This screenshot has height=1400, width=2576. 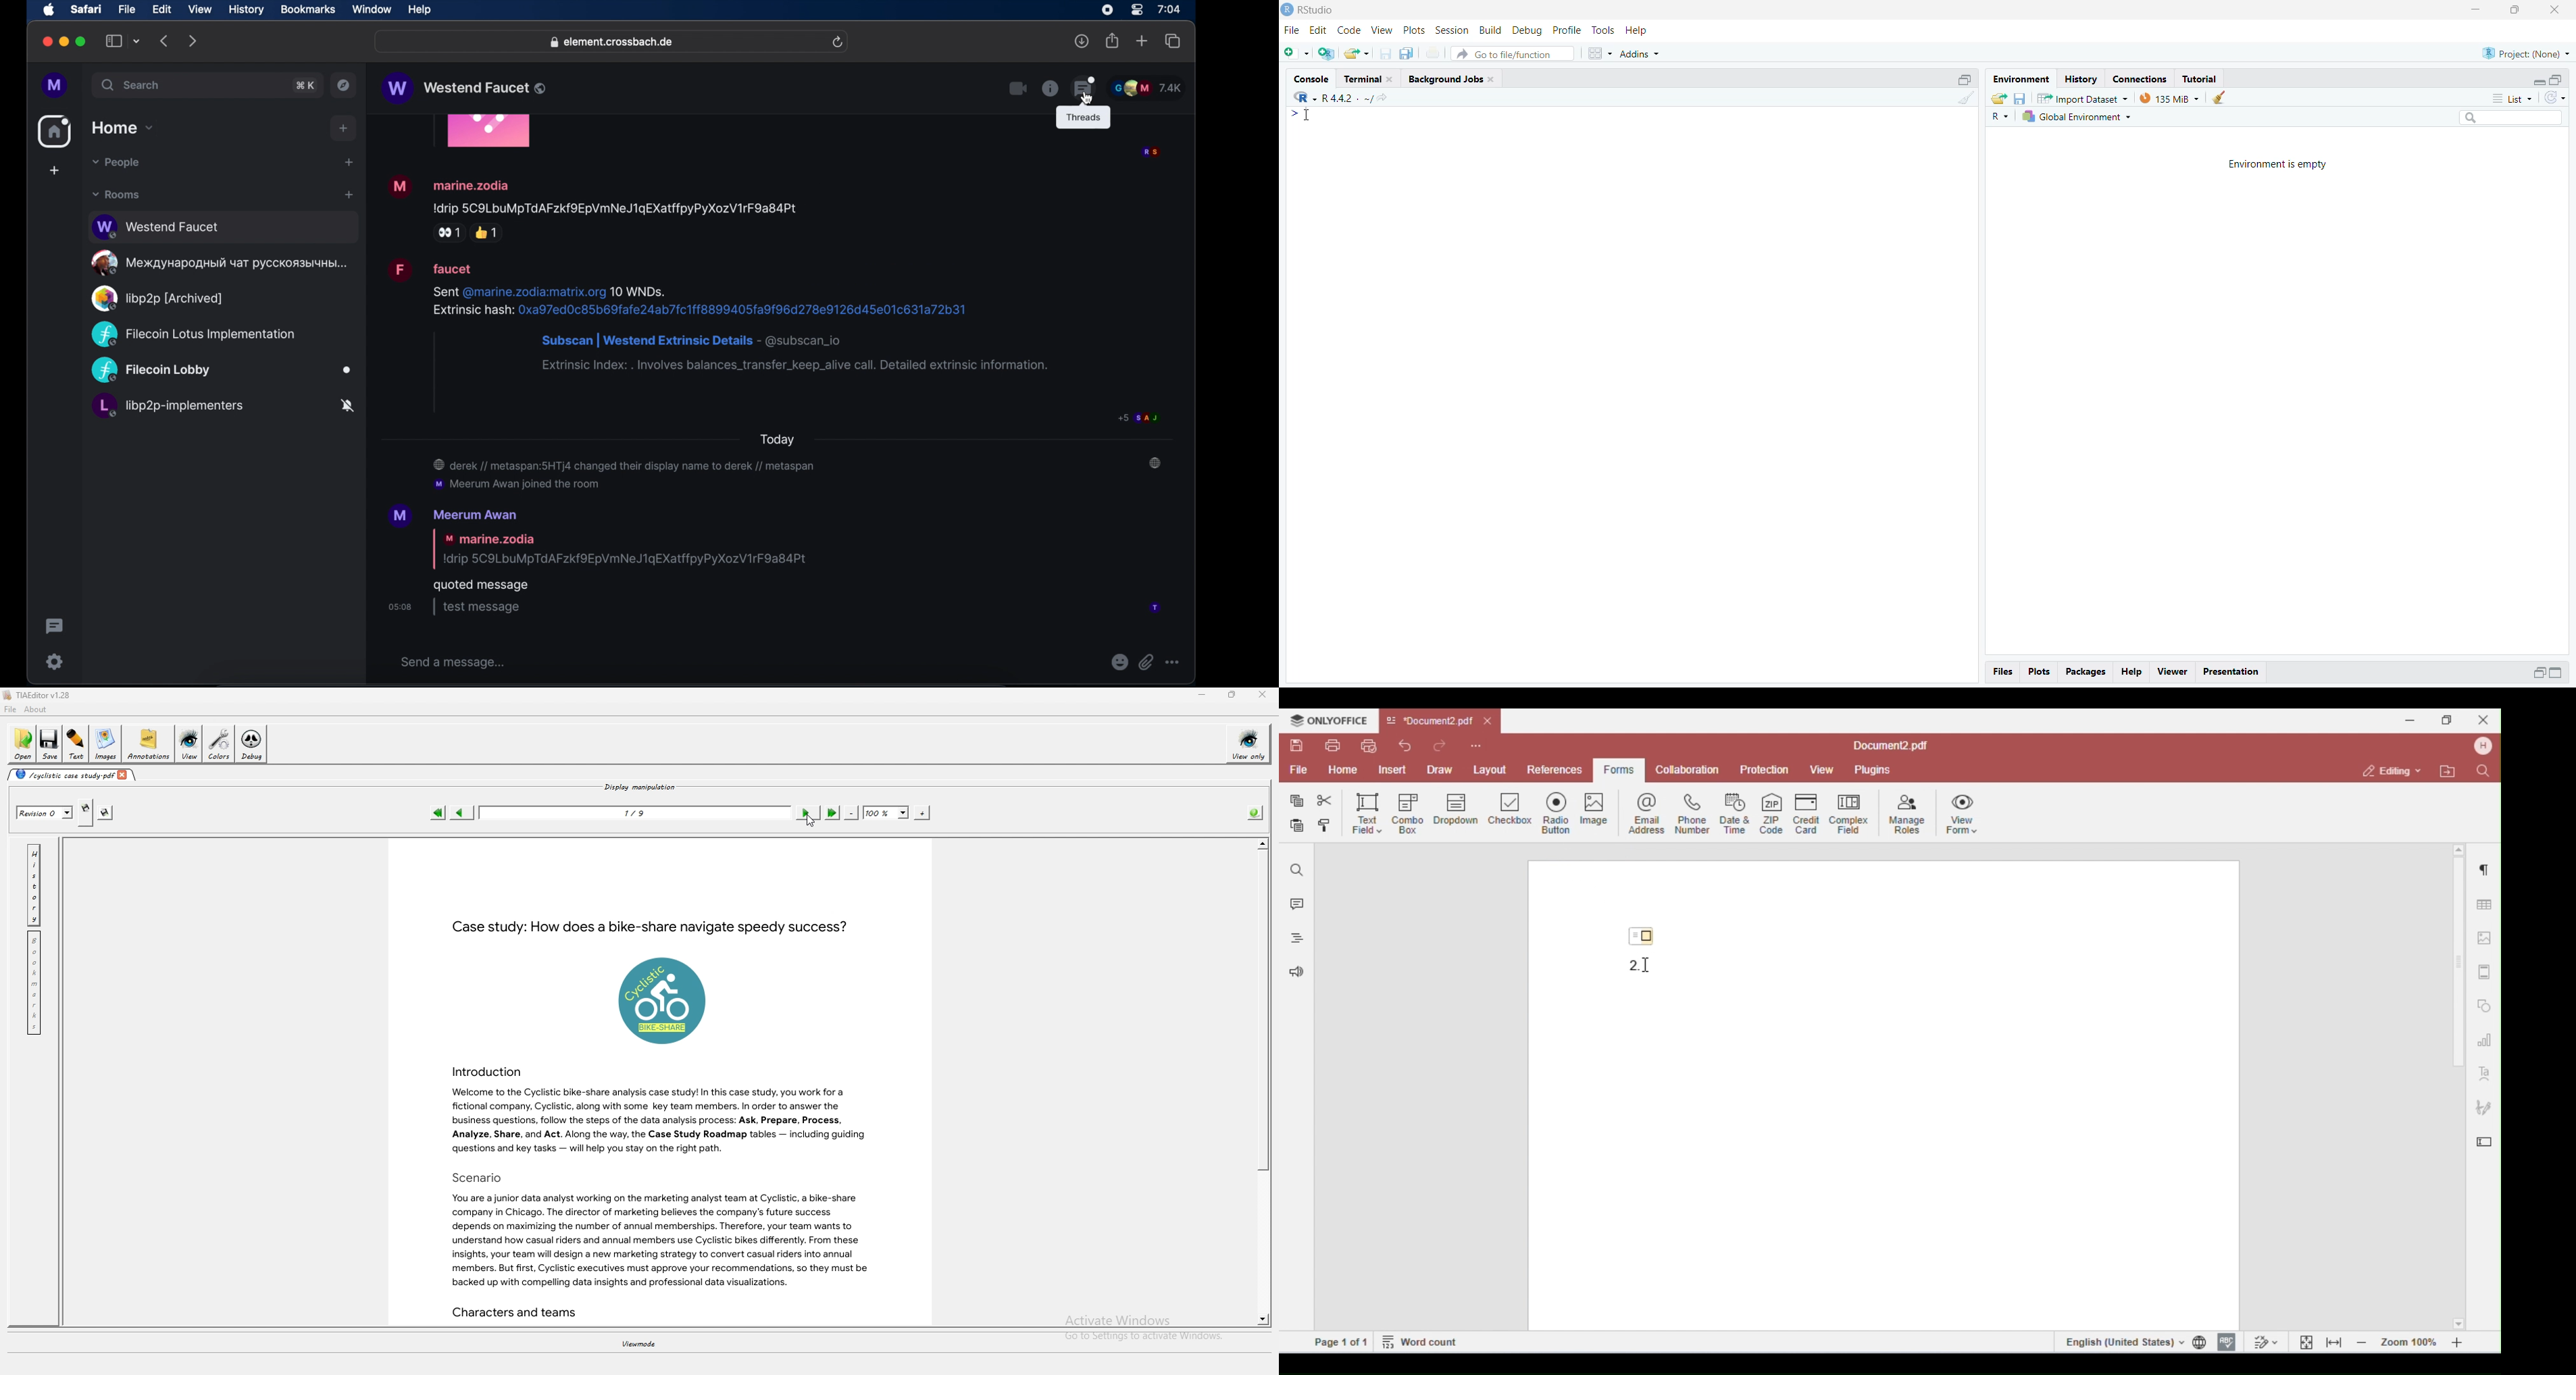 What do you see at coordinates (116, 163) in the screenshot?
I see `people dropdown` at bounding box center [116, 163].